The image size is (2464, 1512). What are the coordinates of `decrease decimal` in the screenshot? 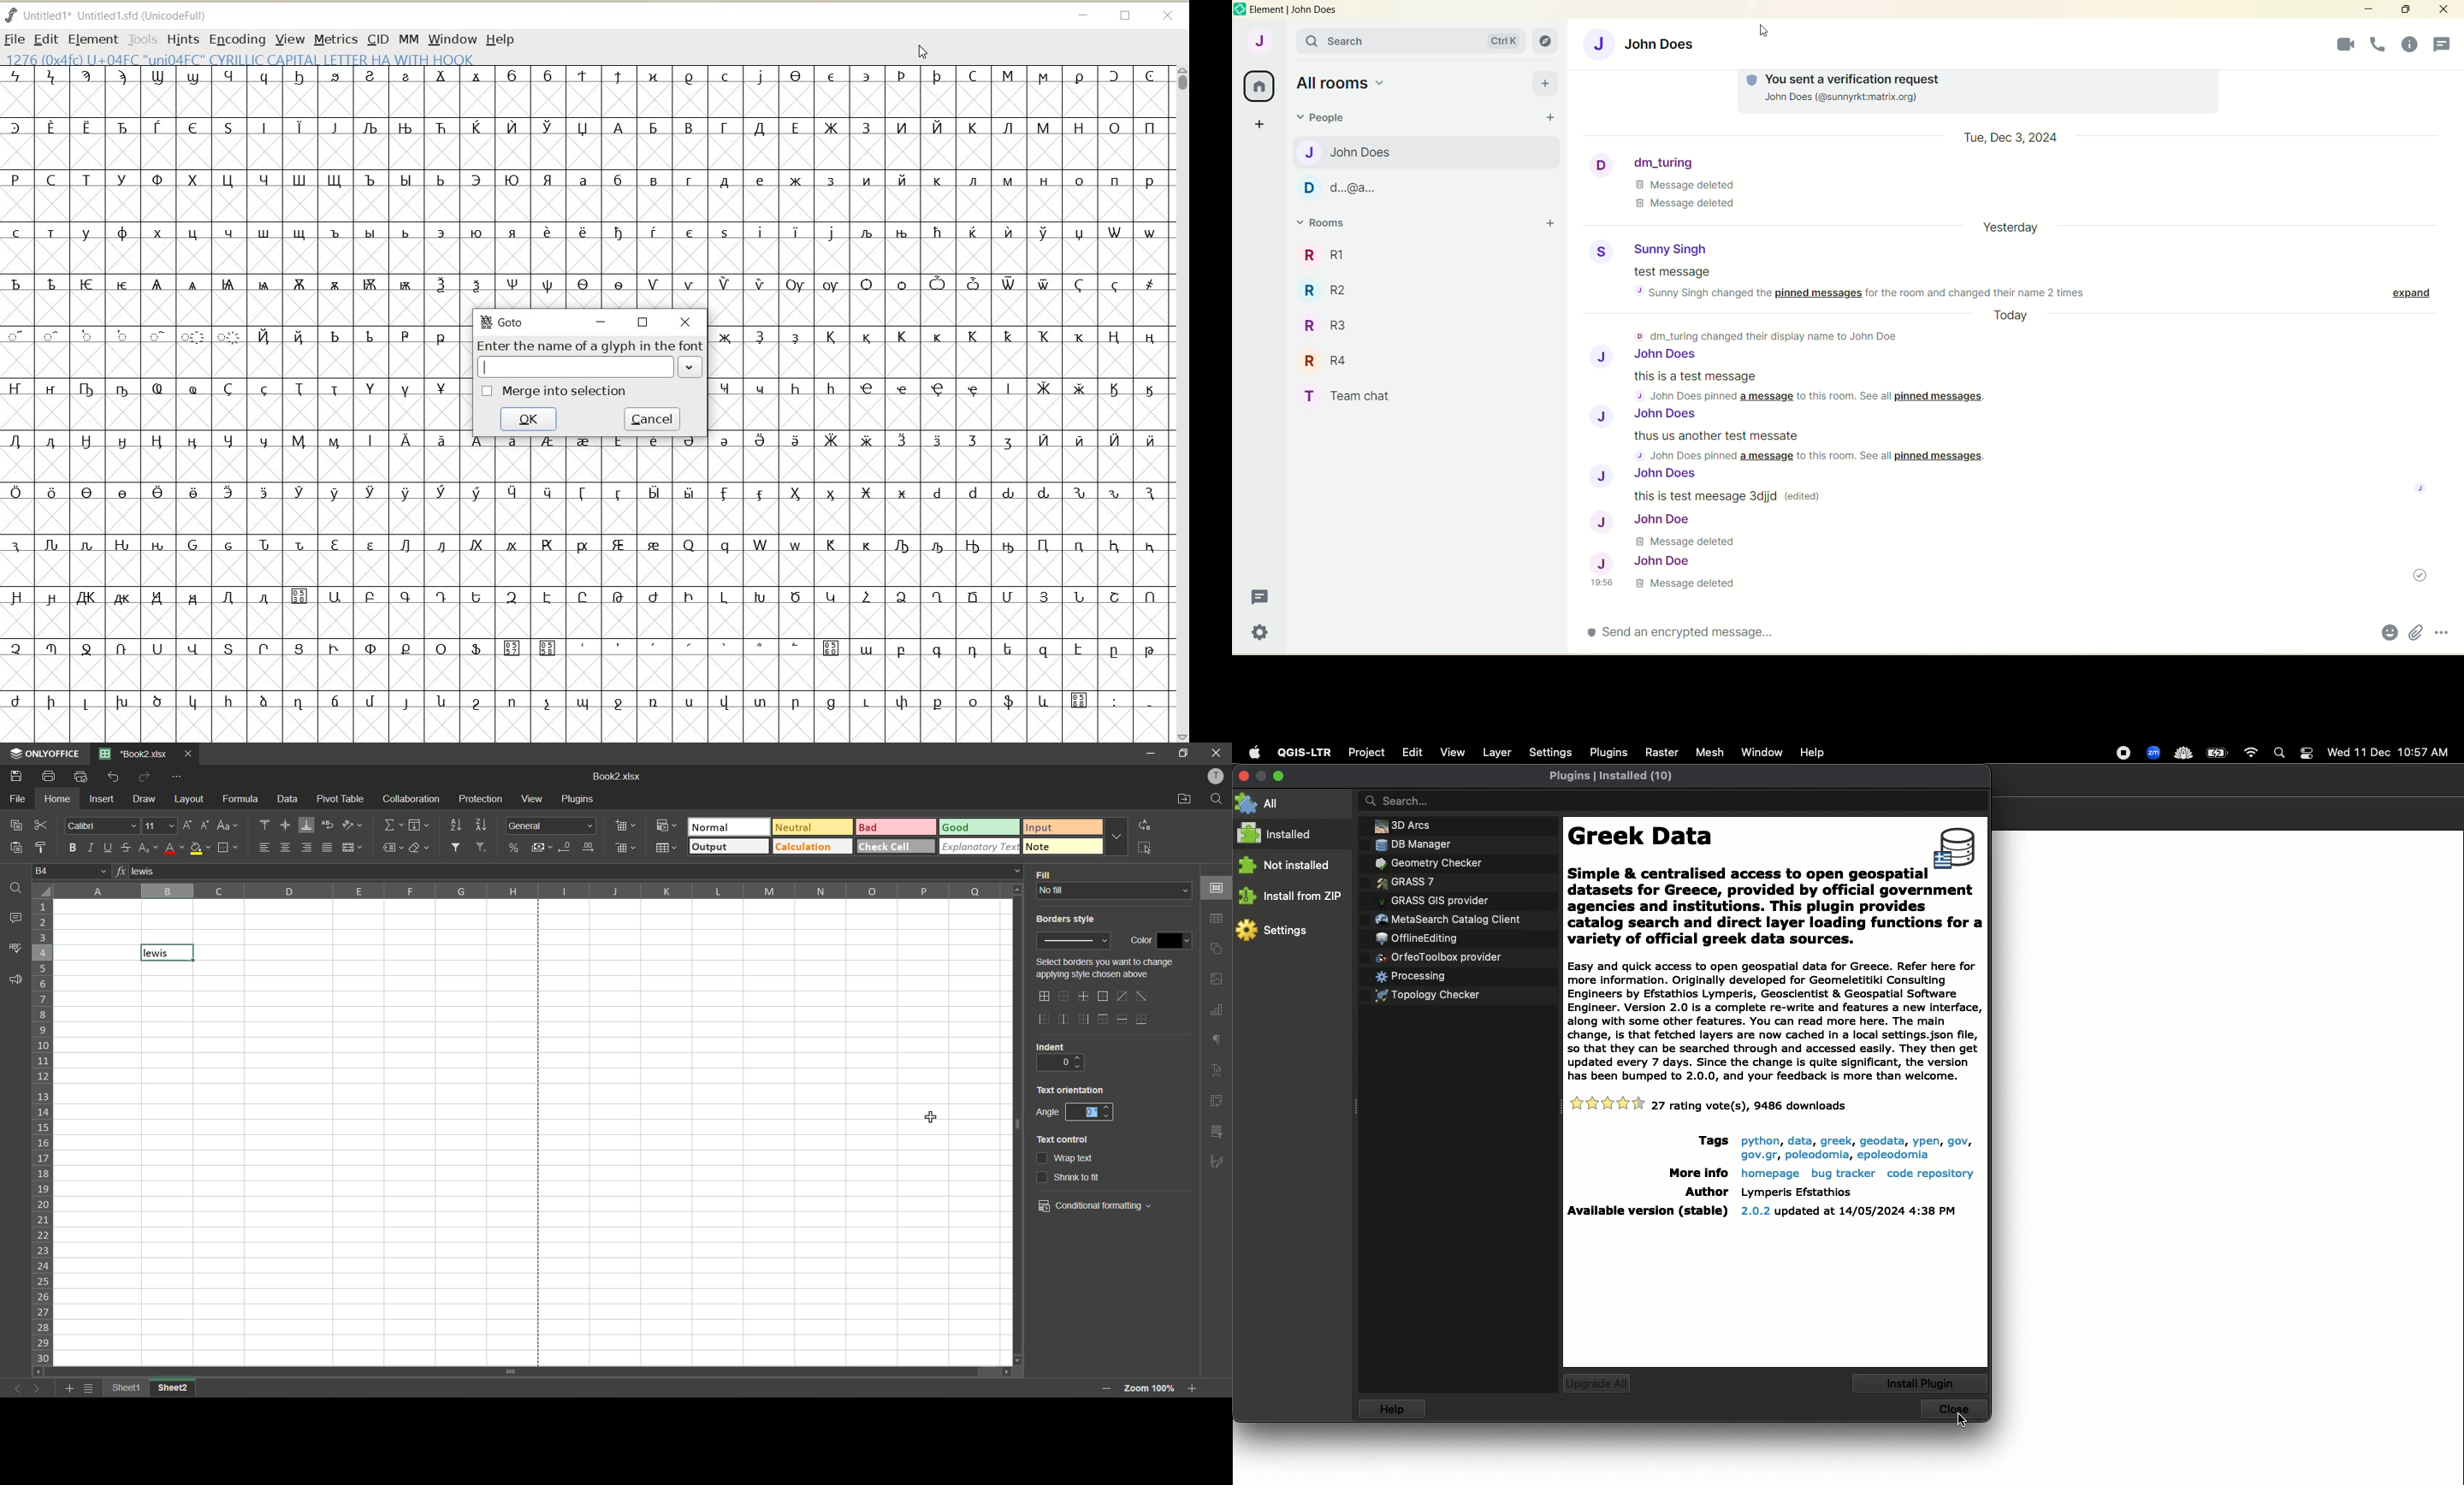 It's located at (565, 848).